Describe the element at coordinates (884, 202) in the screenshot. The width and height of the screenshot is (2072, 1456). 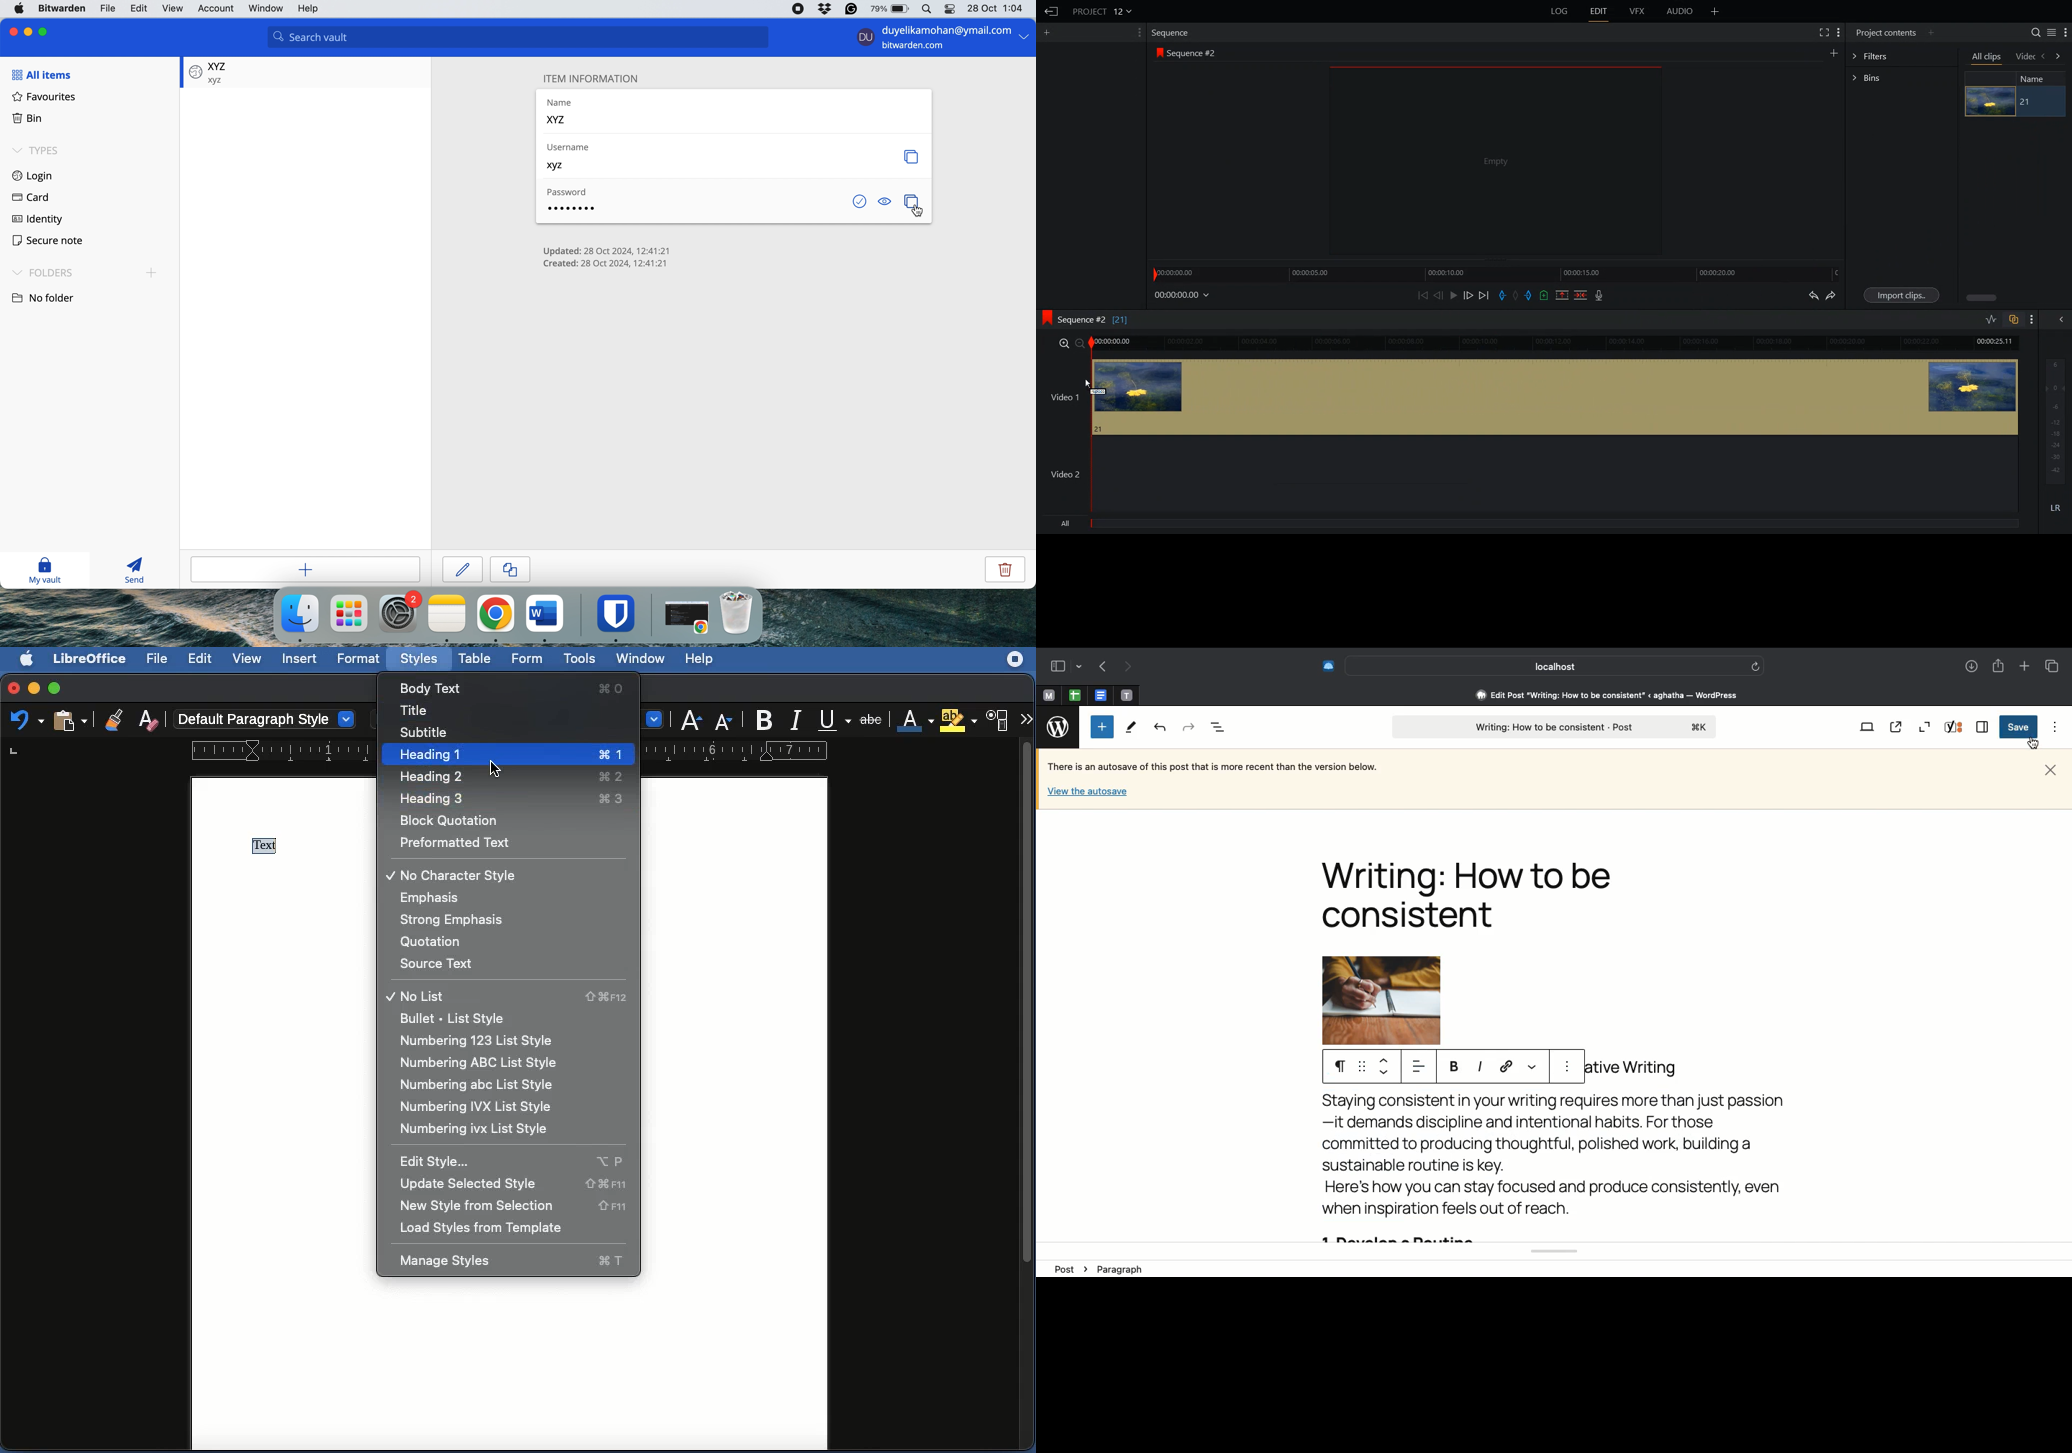
I see `toggle visibility` at that location.